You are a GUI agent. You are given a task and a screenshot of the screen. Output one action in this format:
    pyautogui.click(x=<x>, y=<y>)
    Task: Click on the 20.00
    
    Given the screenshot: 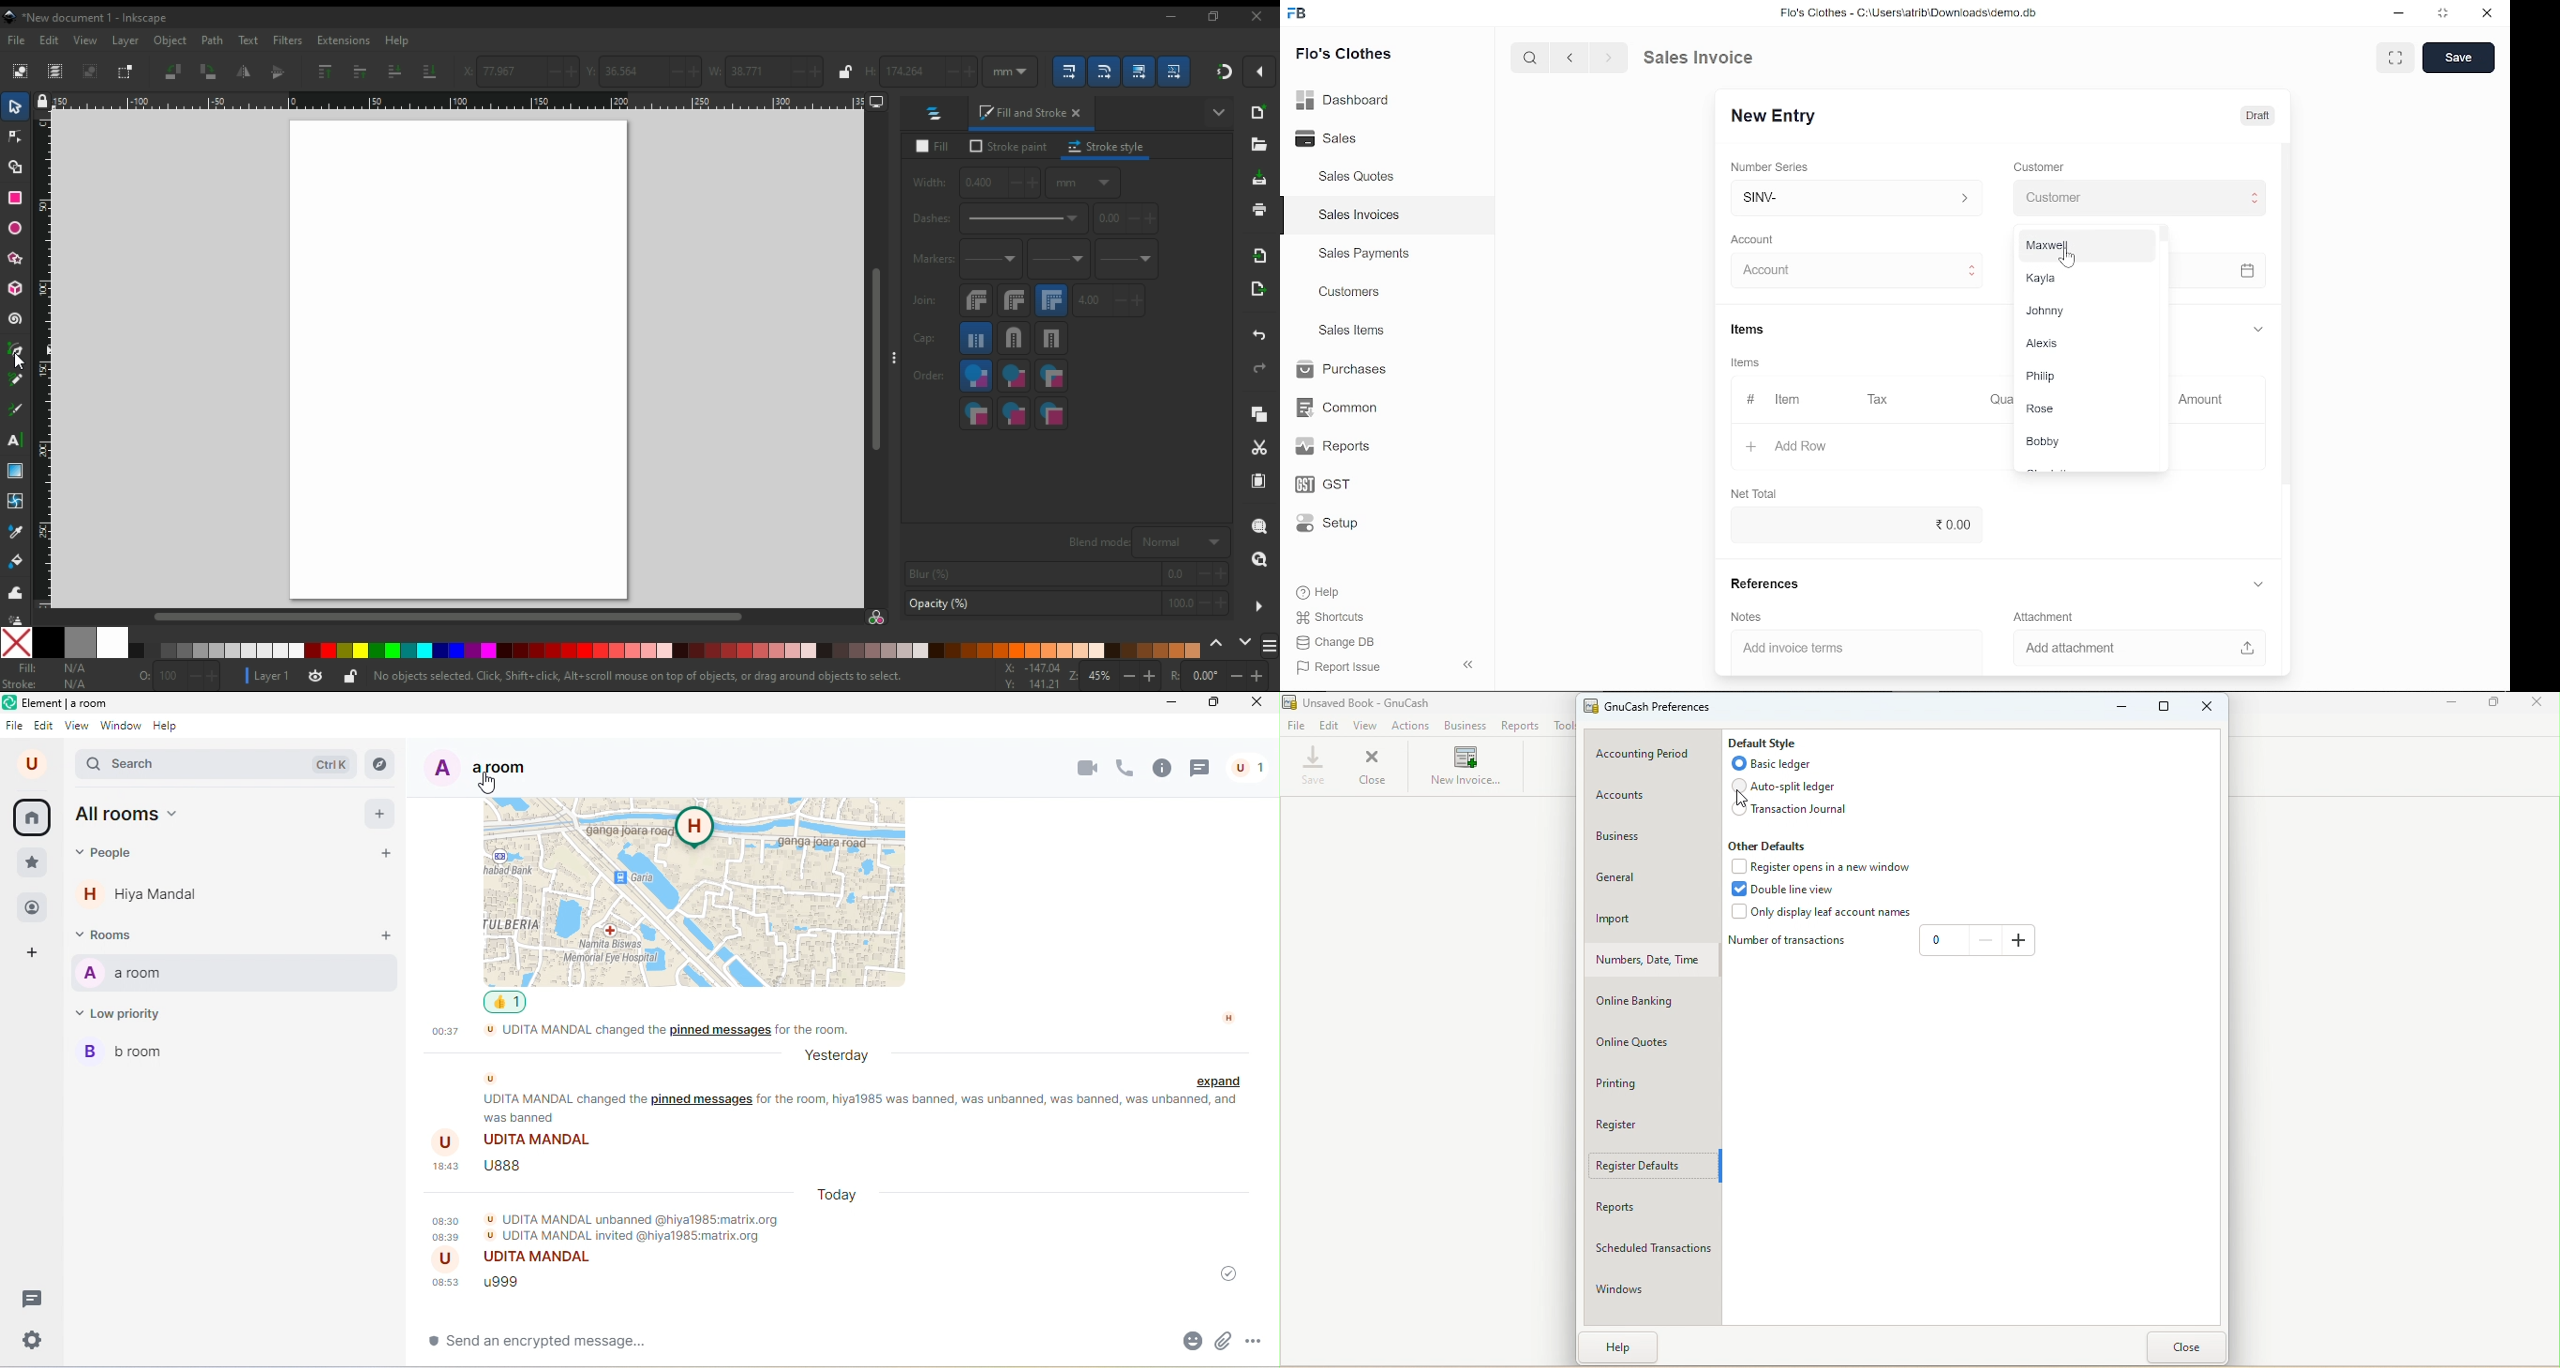 What is the action you would take?
    pyautogui.click(x=1852, y=524)
    